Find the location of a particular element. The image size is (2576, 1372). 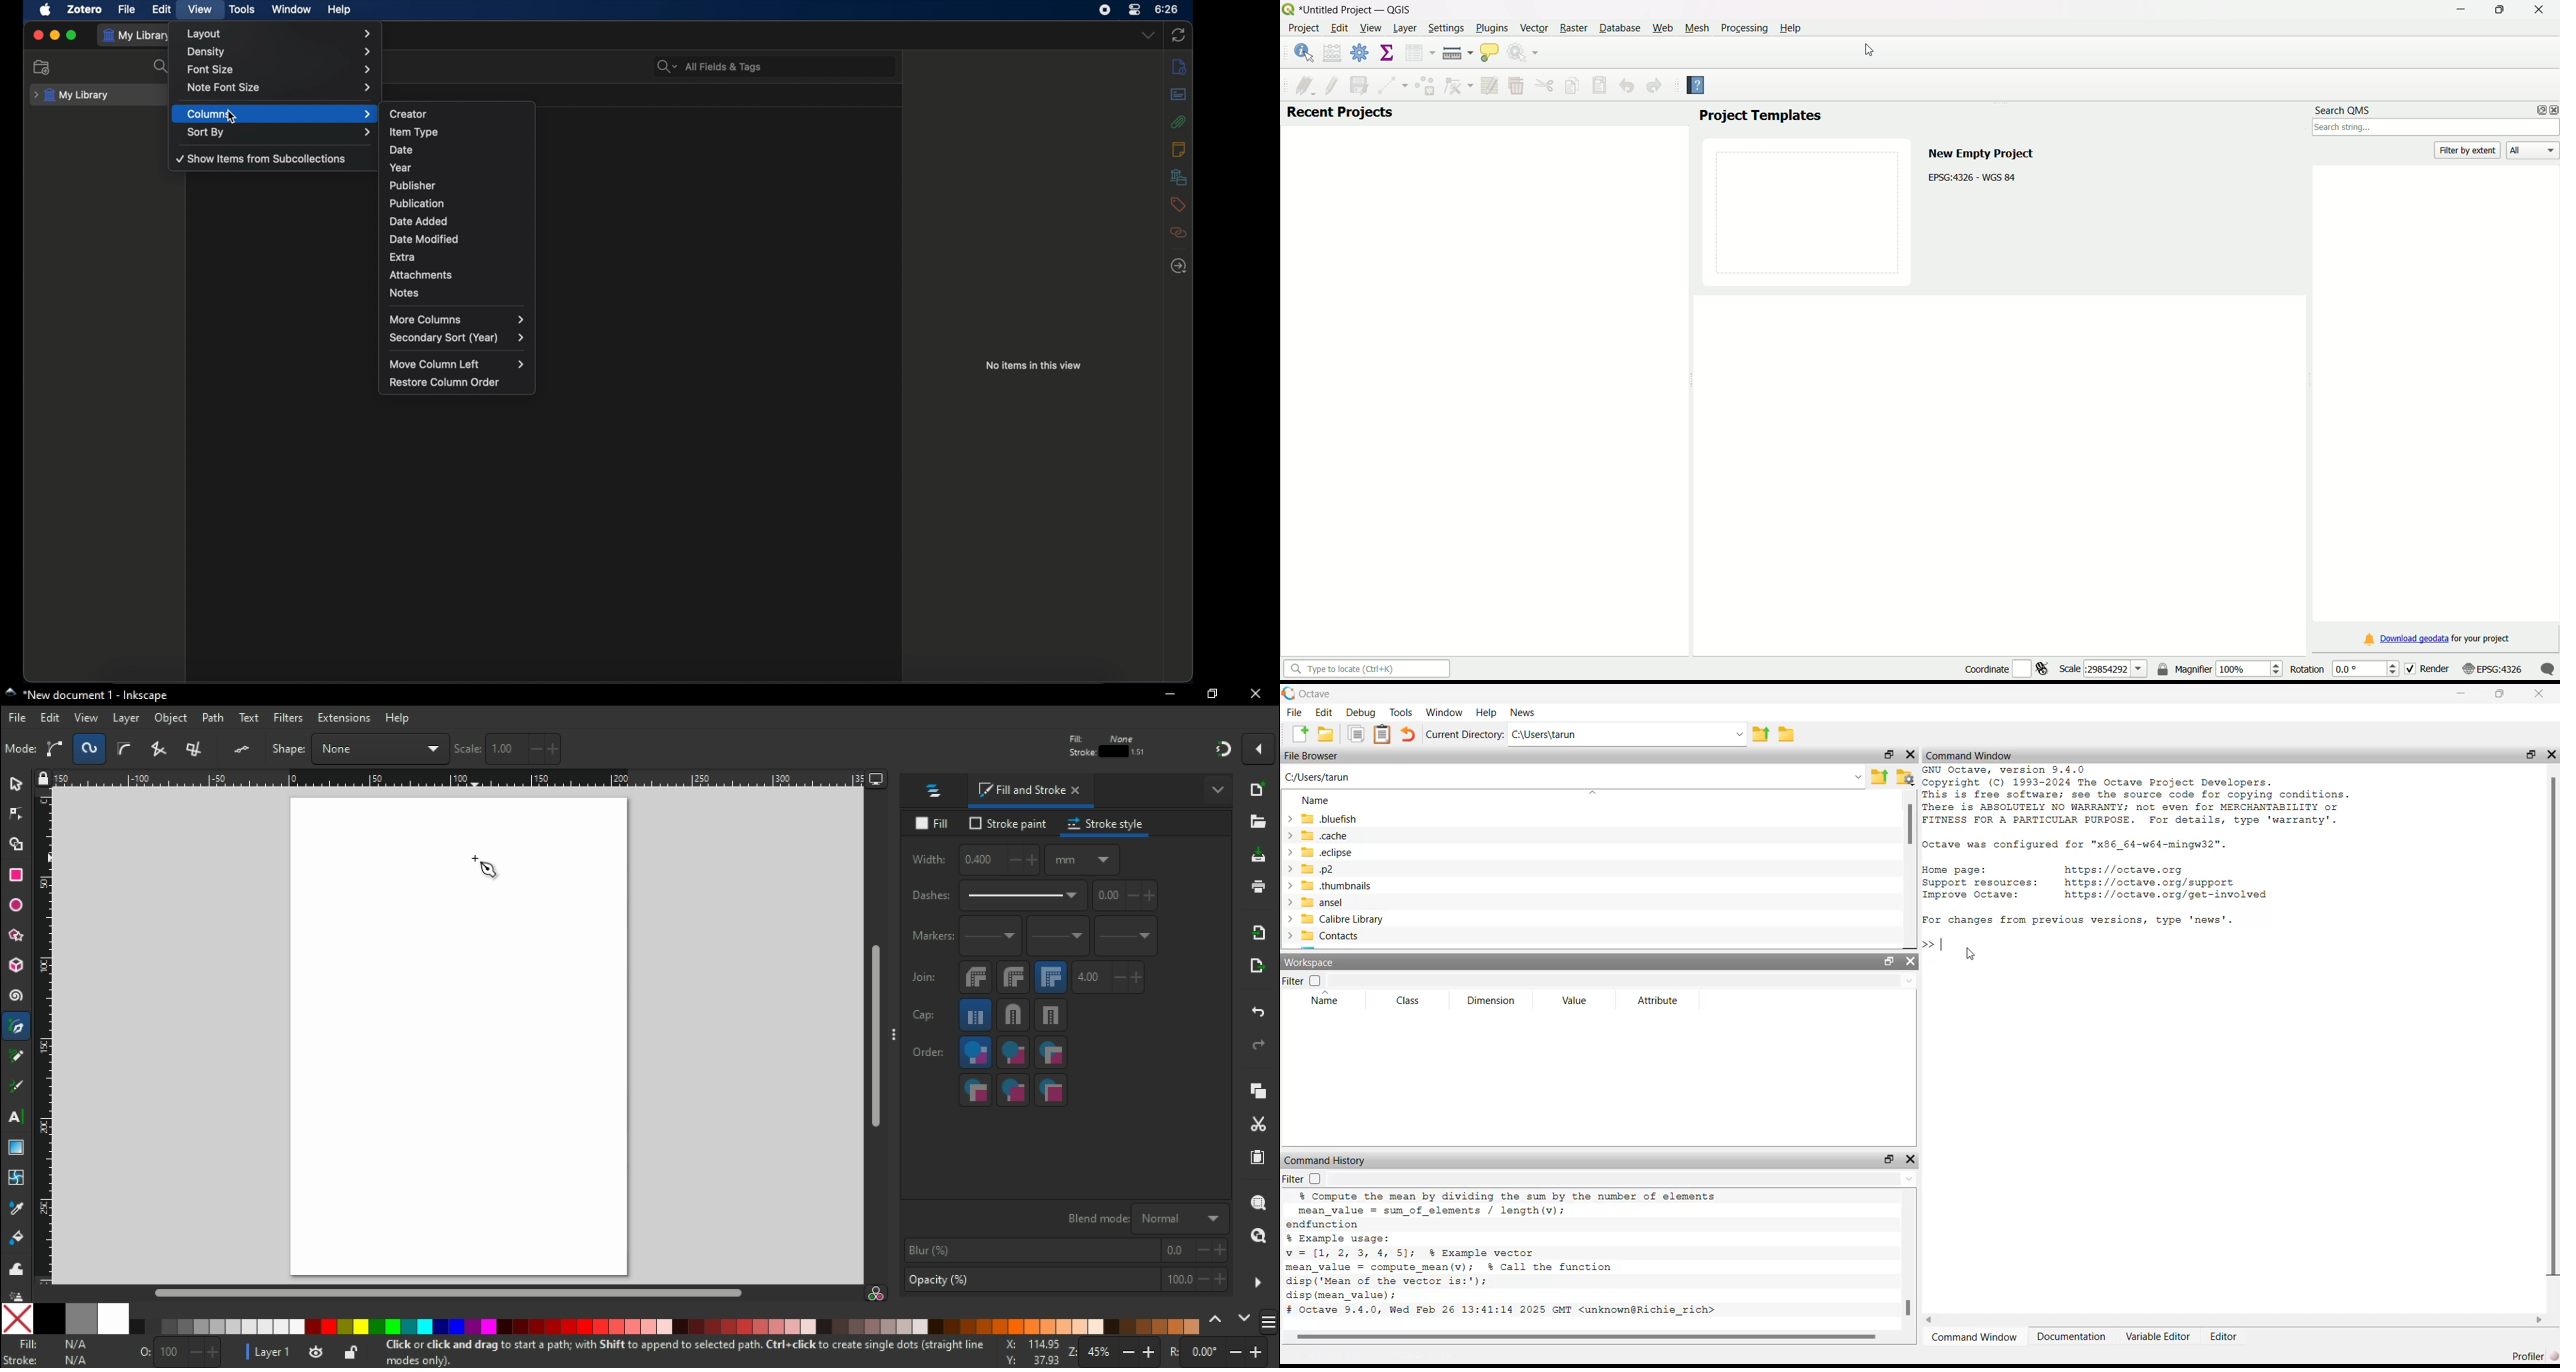

my library is located at coordinates (71, 95).